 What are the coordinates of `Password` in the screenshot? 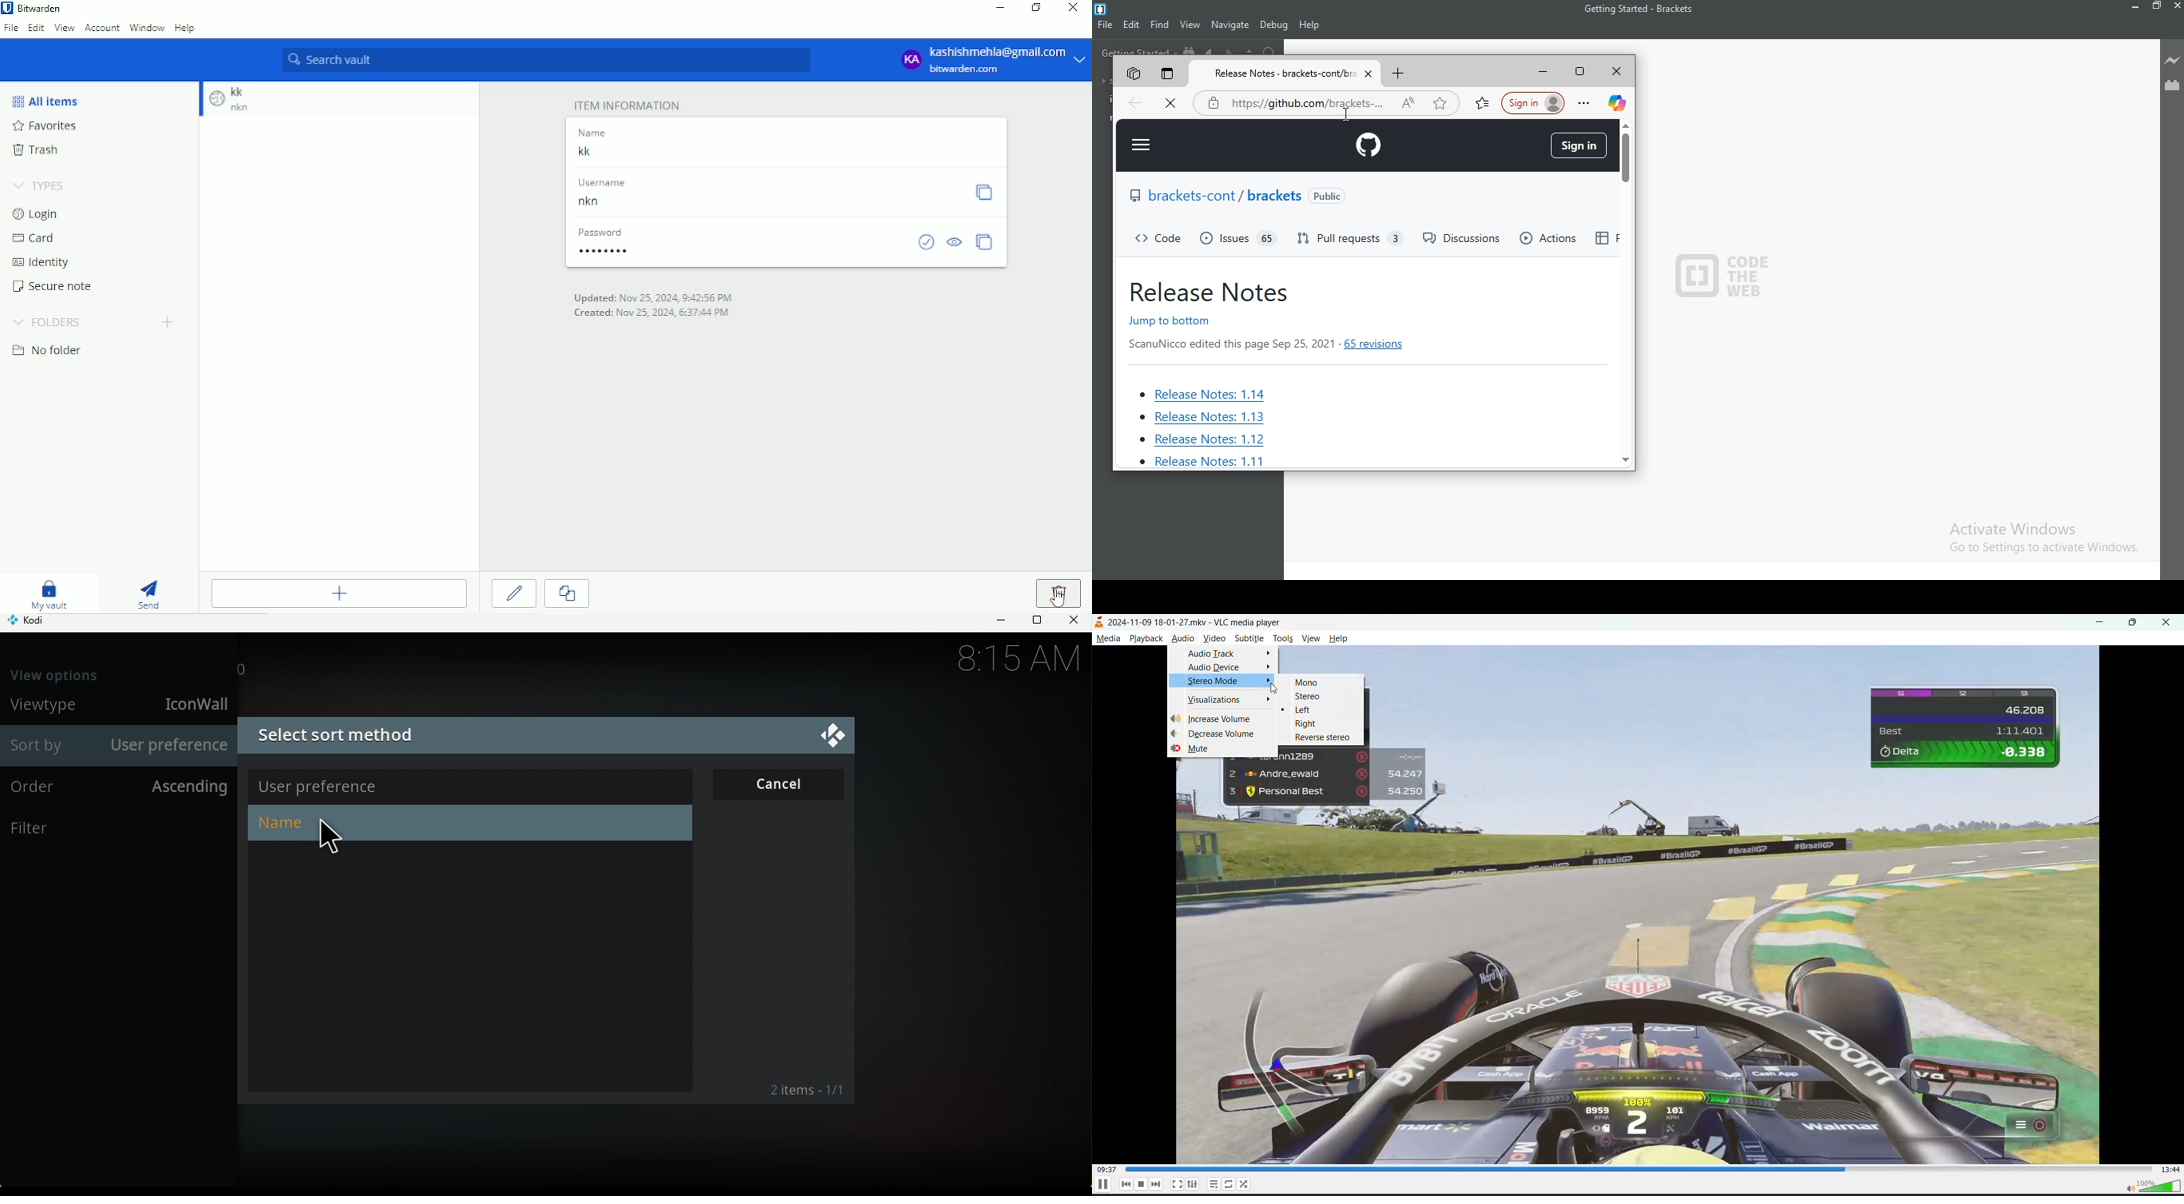 It's located at (736, 250).